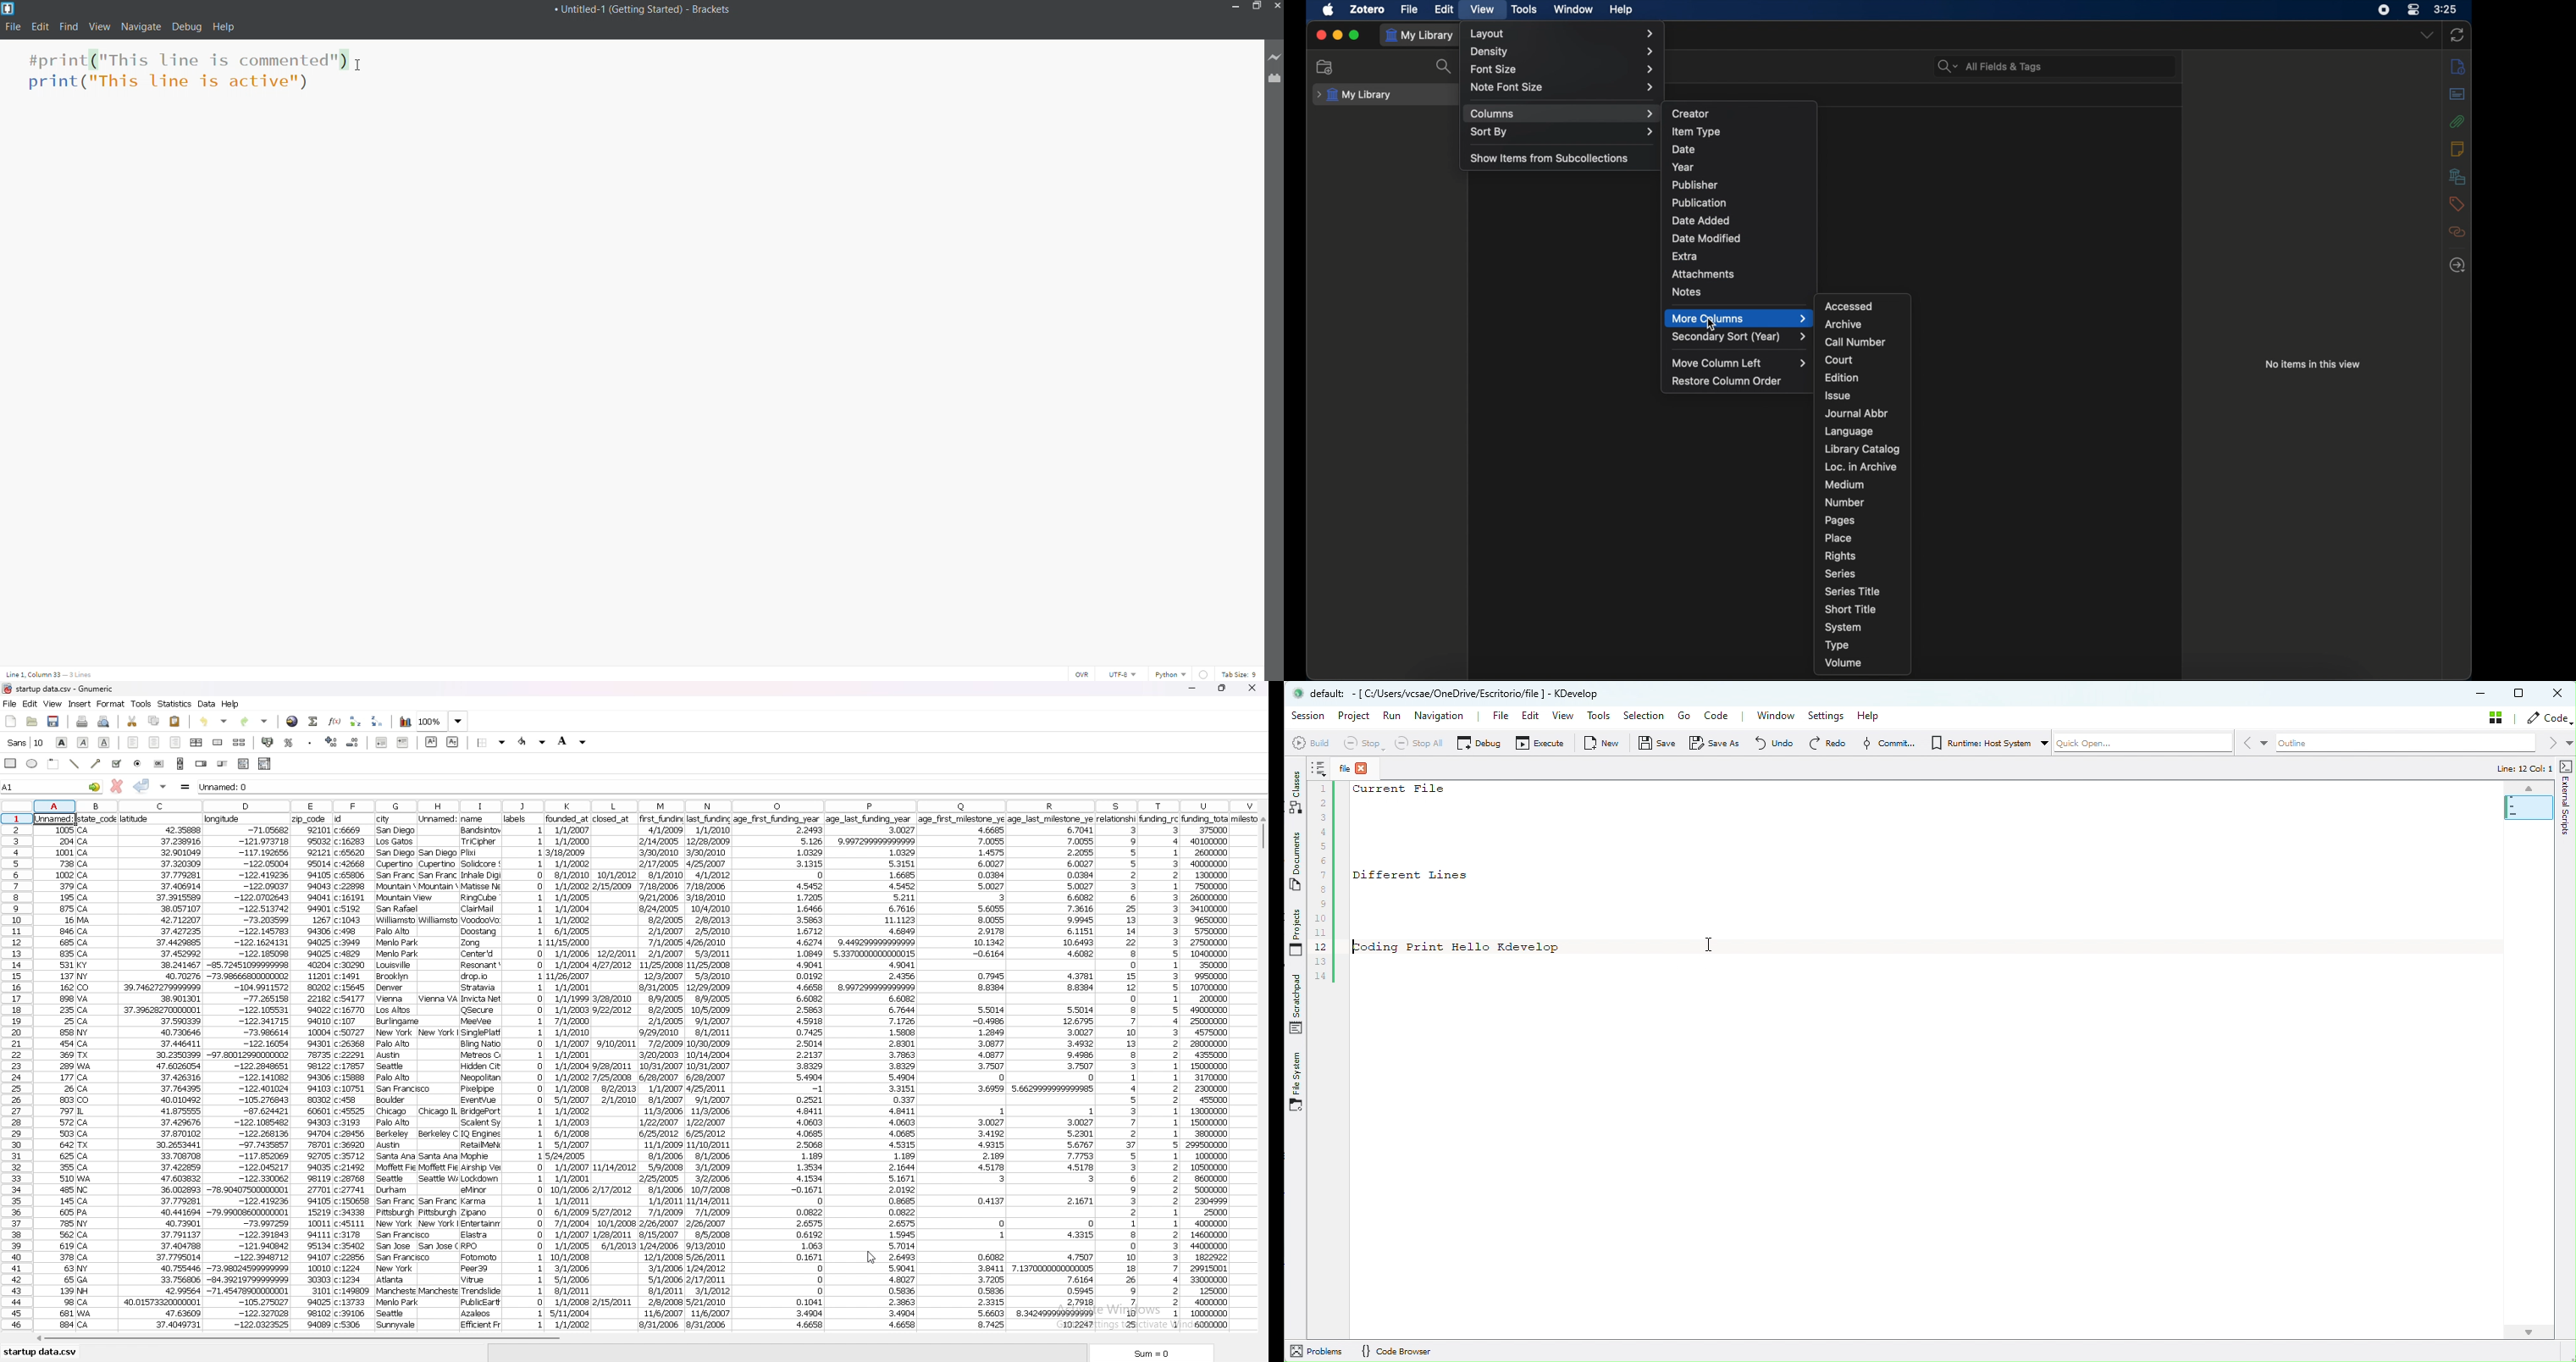  I want to click on move column left, so click(1741, 363).